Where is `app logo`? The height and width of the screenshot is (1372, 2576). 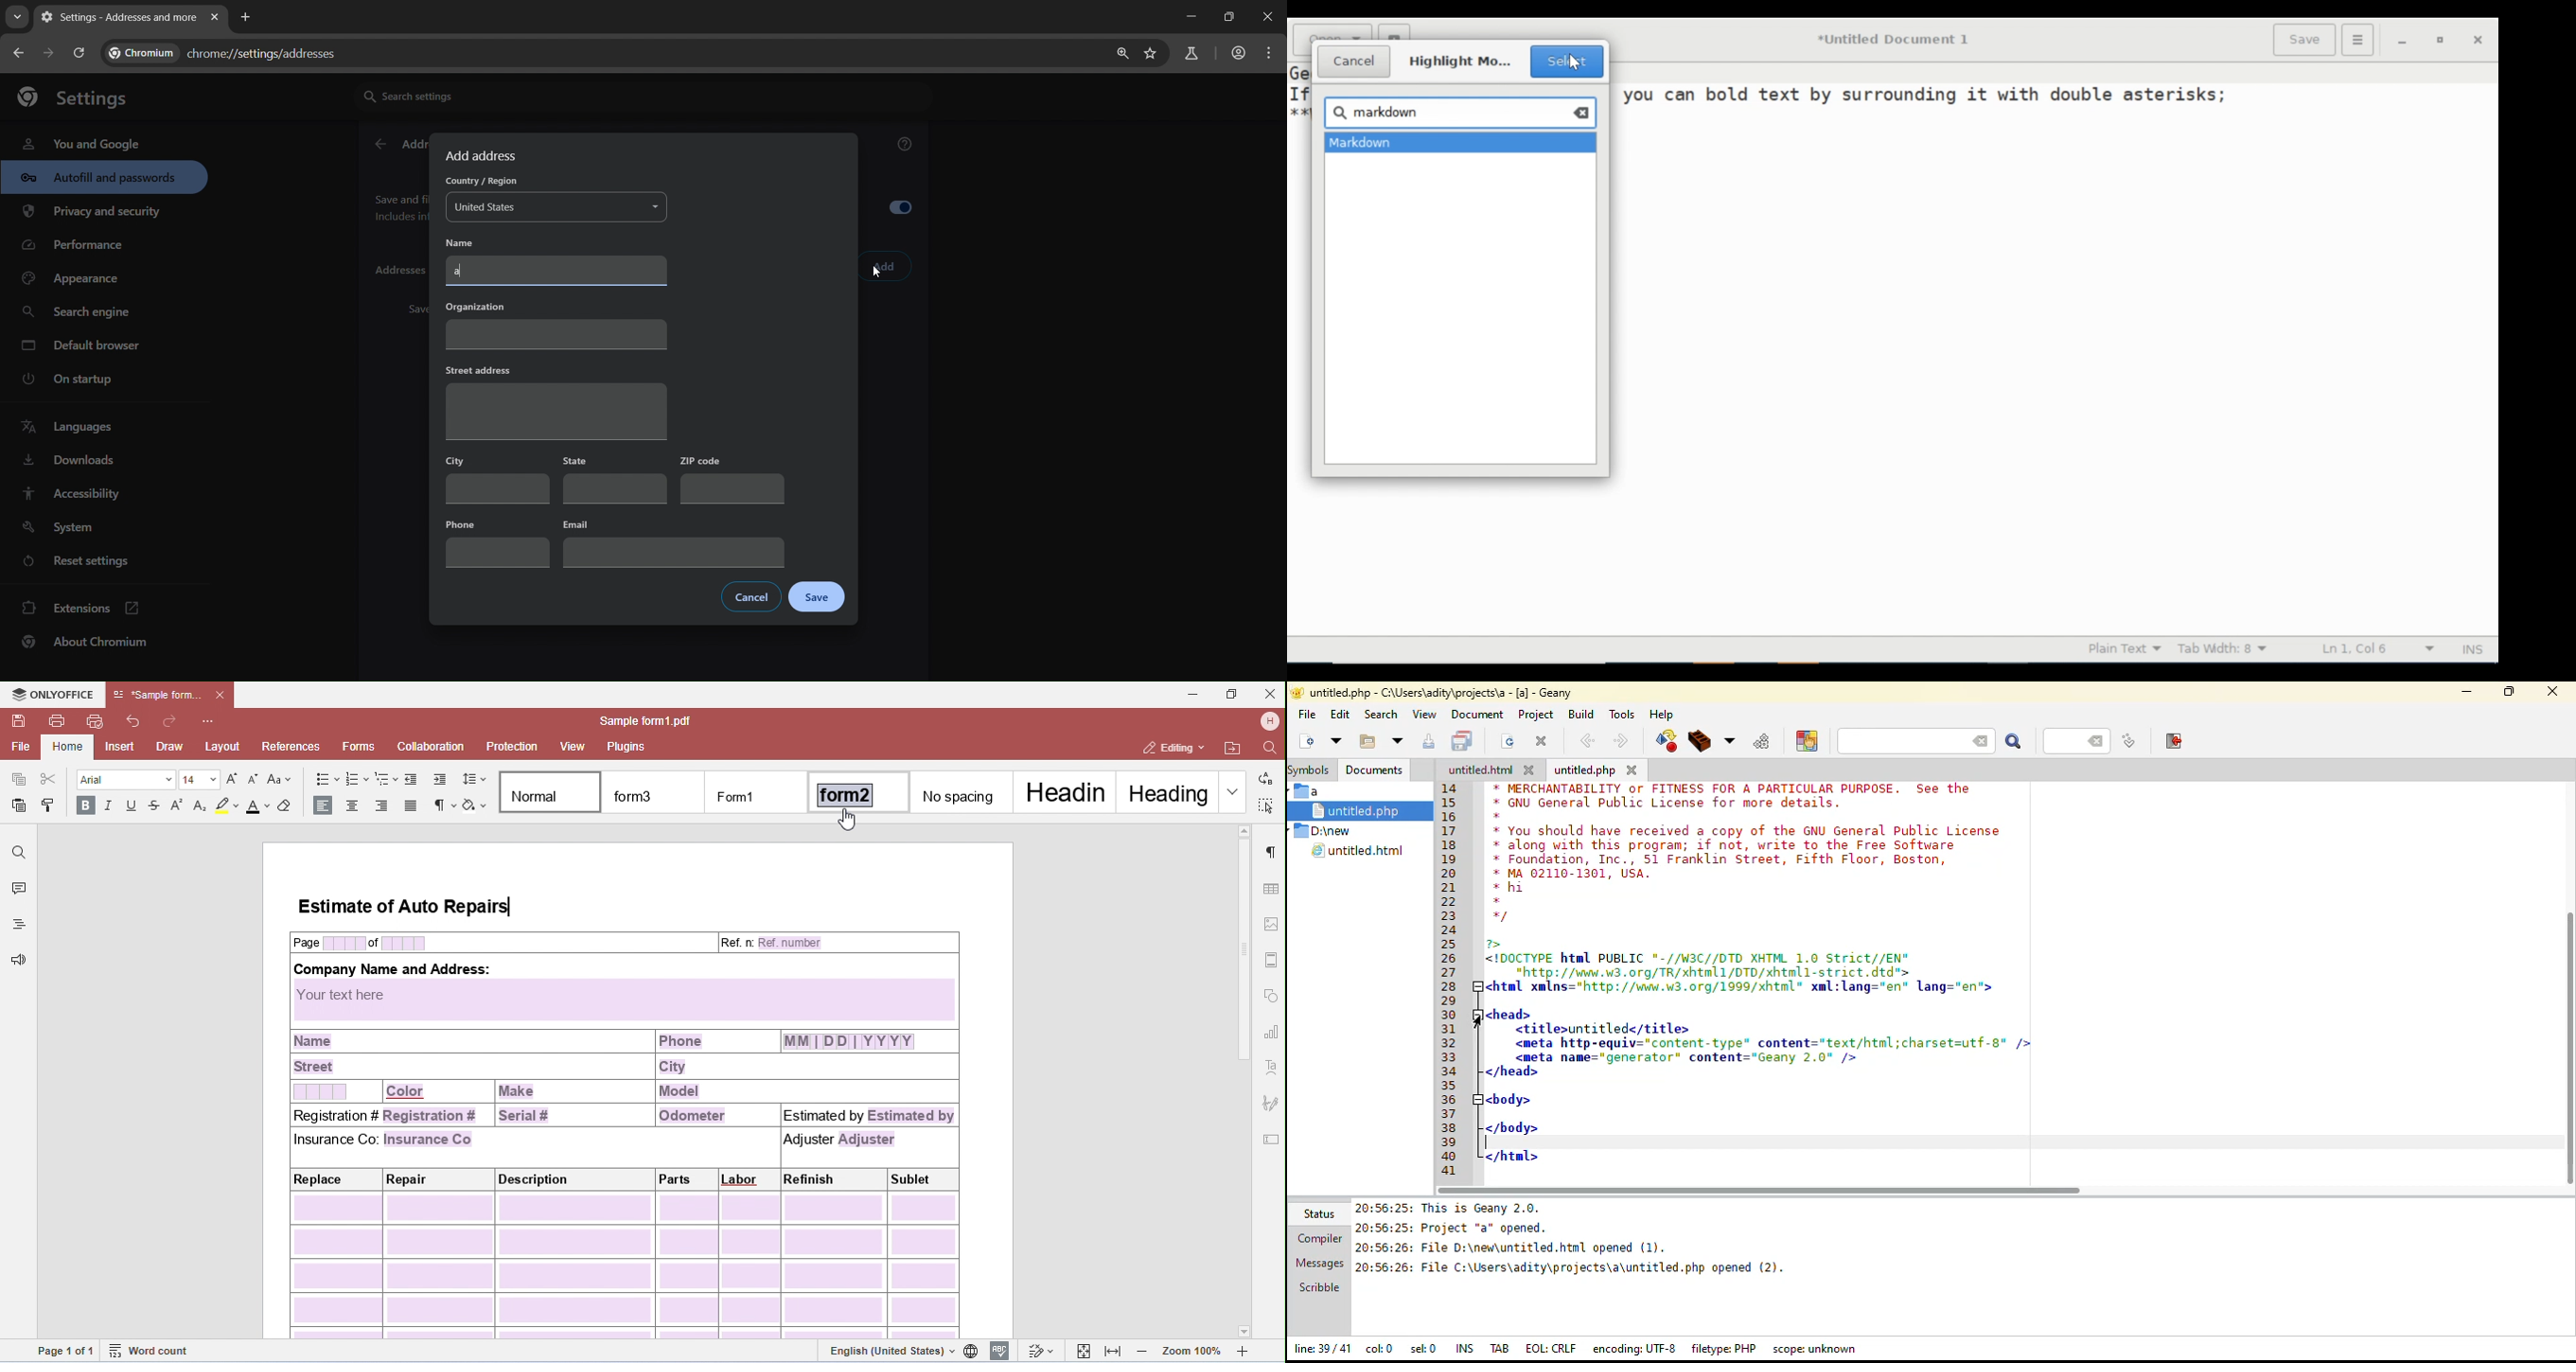 app logo is located at coordinates (1296, 694).